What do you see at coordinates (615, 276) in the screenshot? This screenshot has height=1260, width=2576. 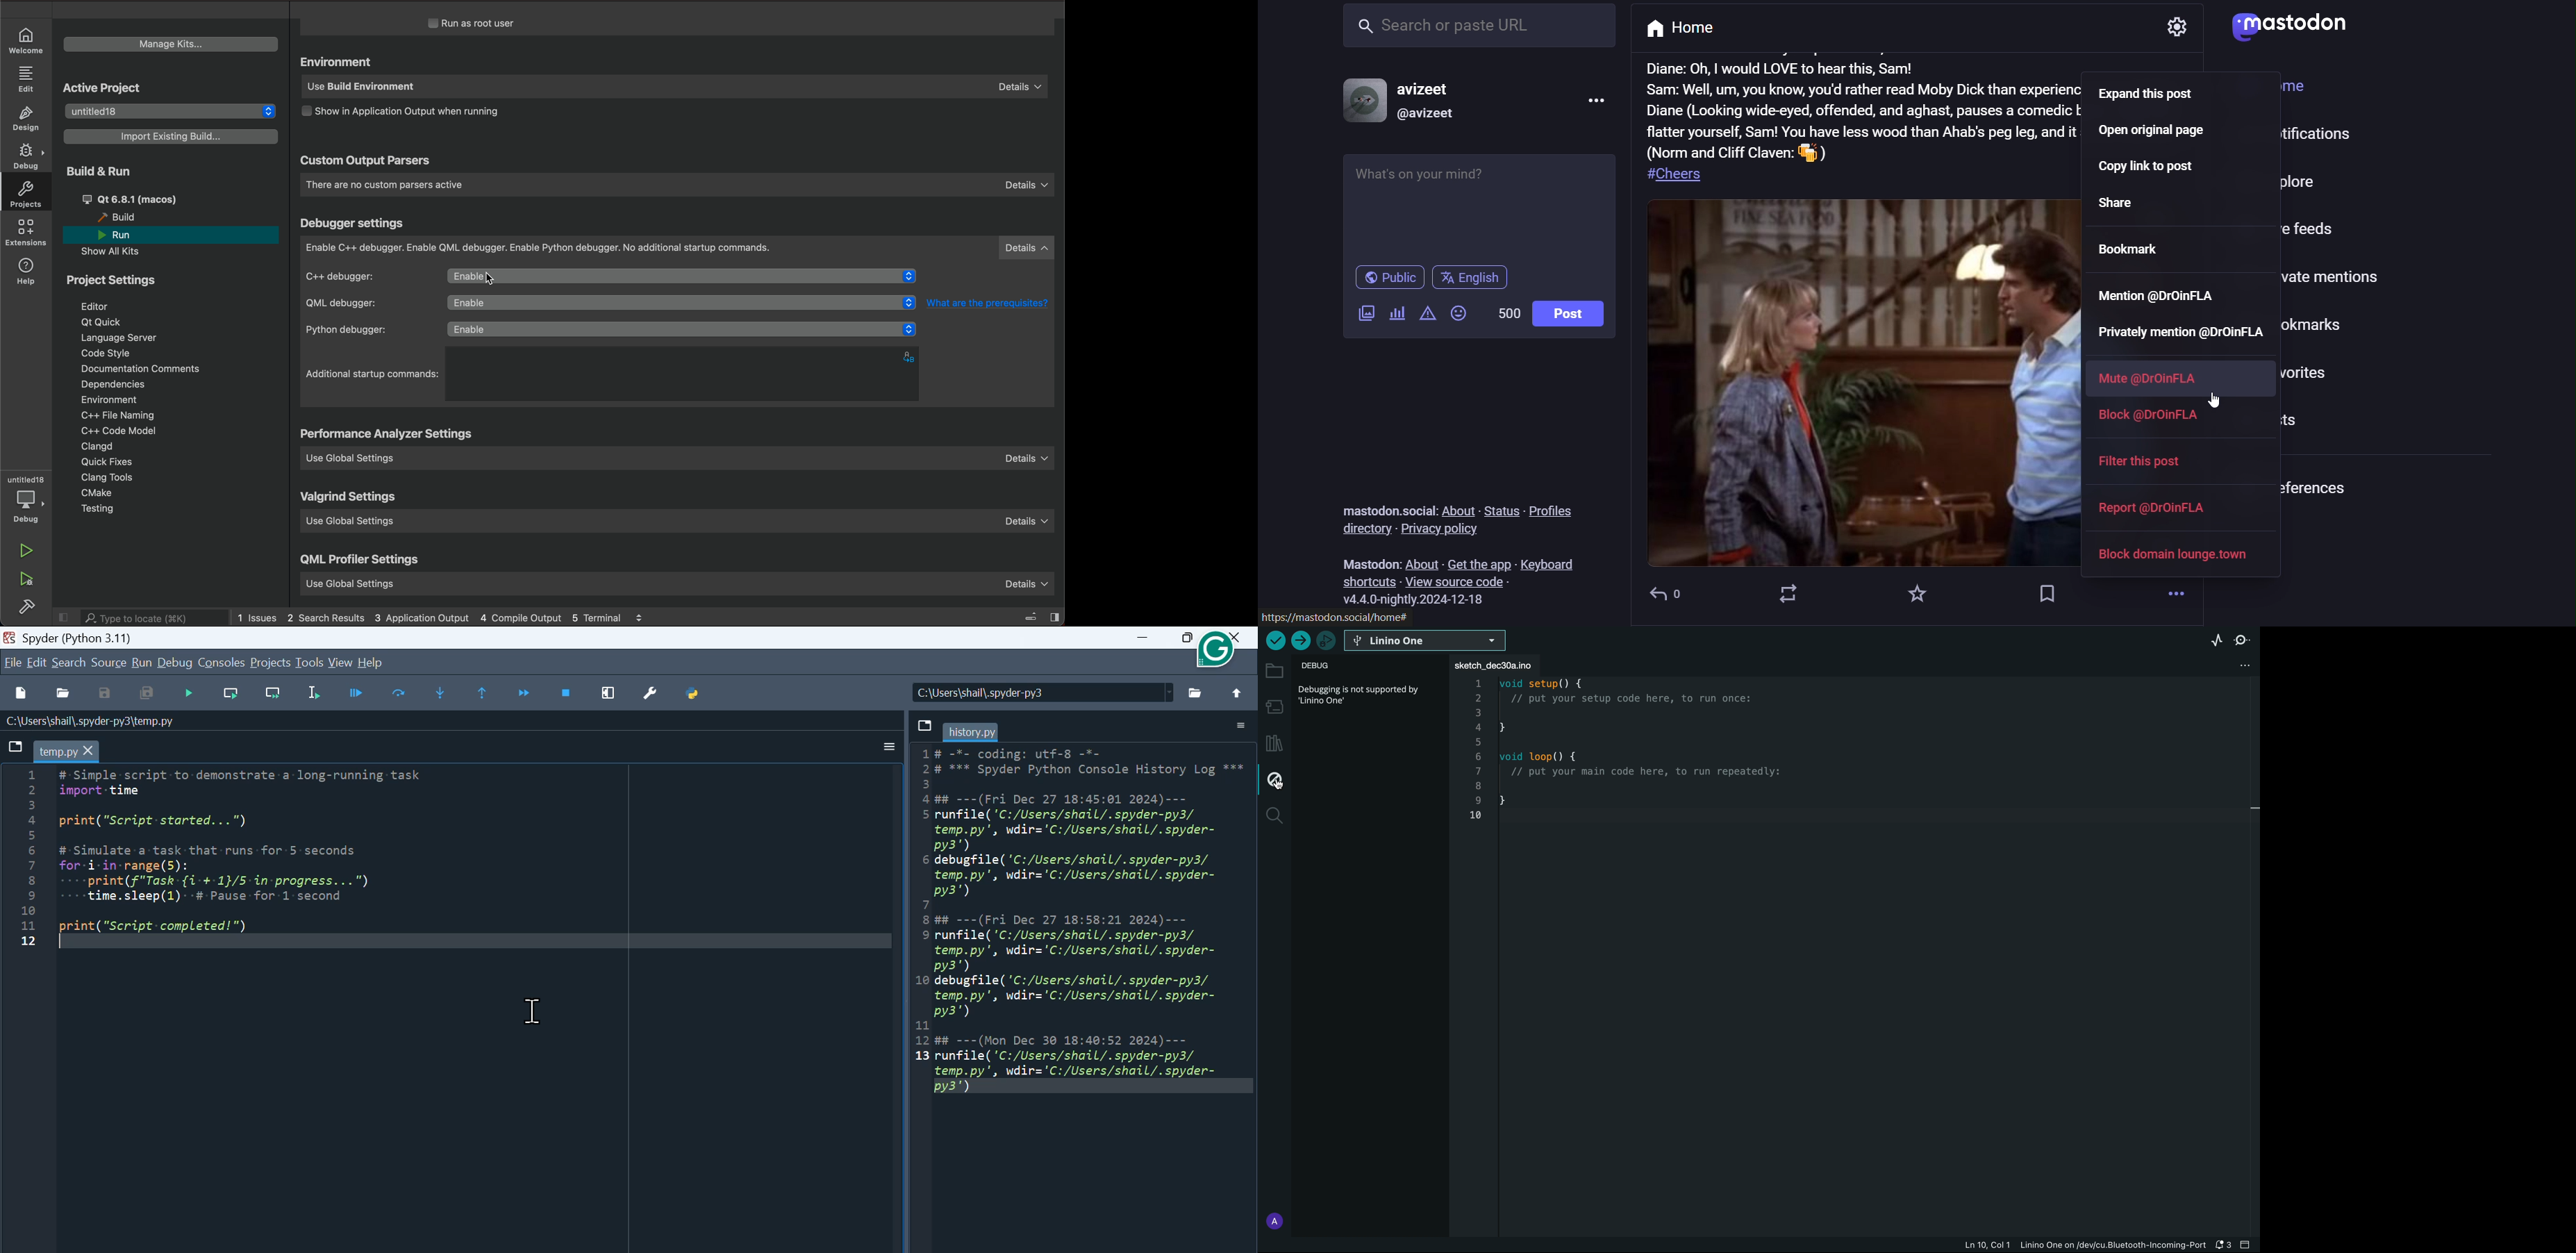 I see `c++ ` at bounding box center [615, 276].